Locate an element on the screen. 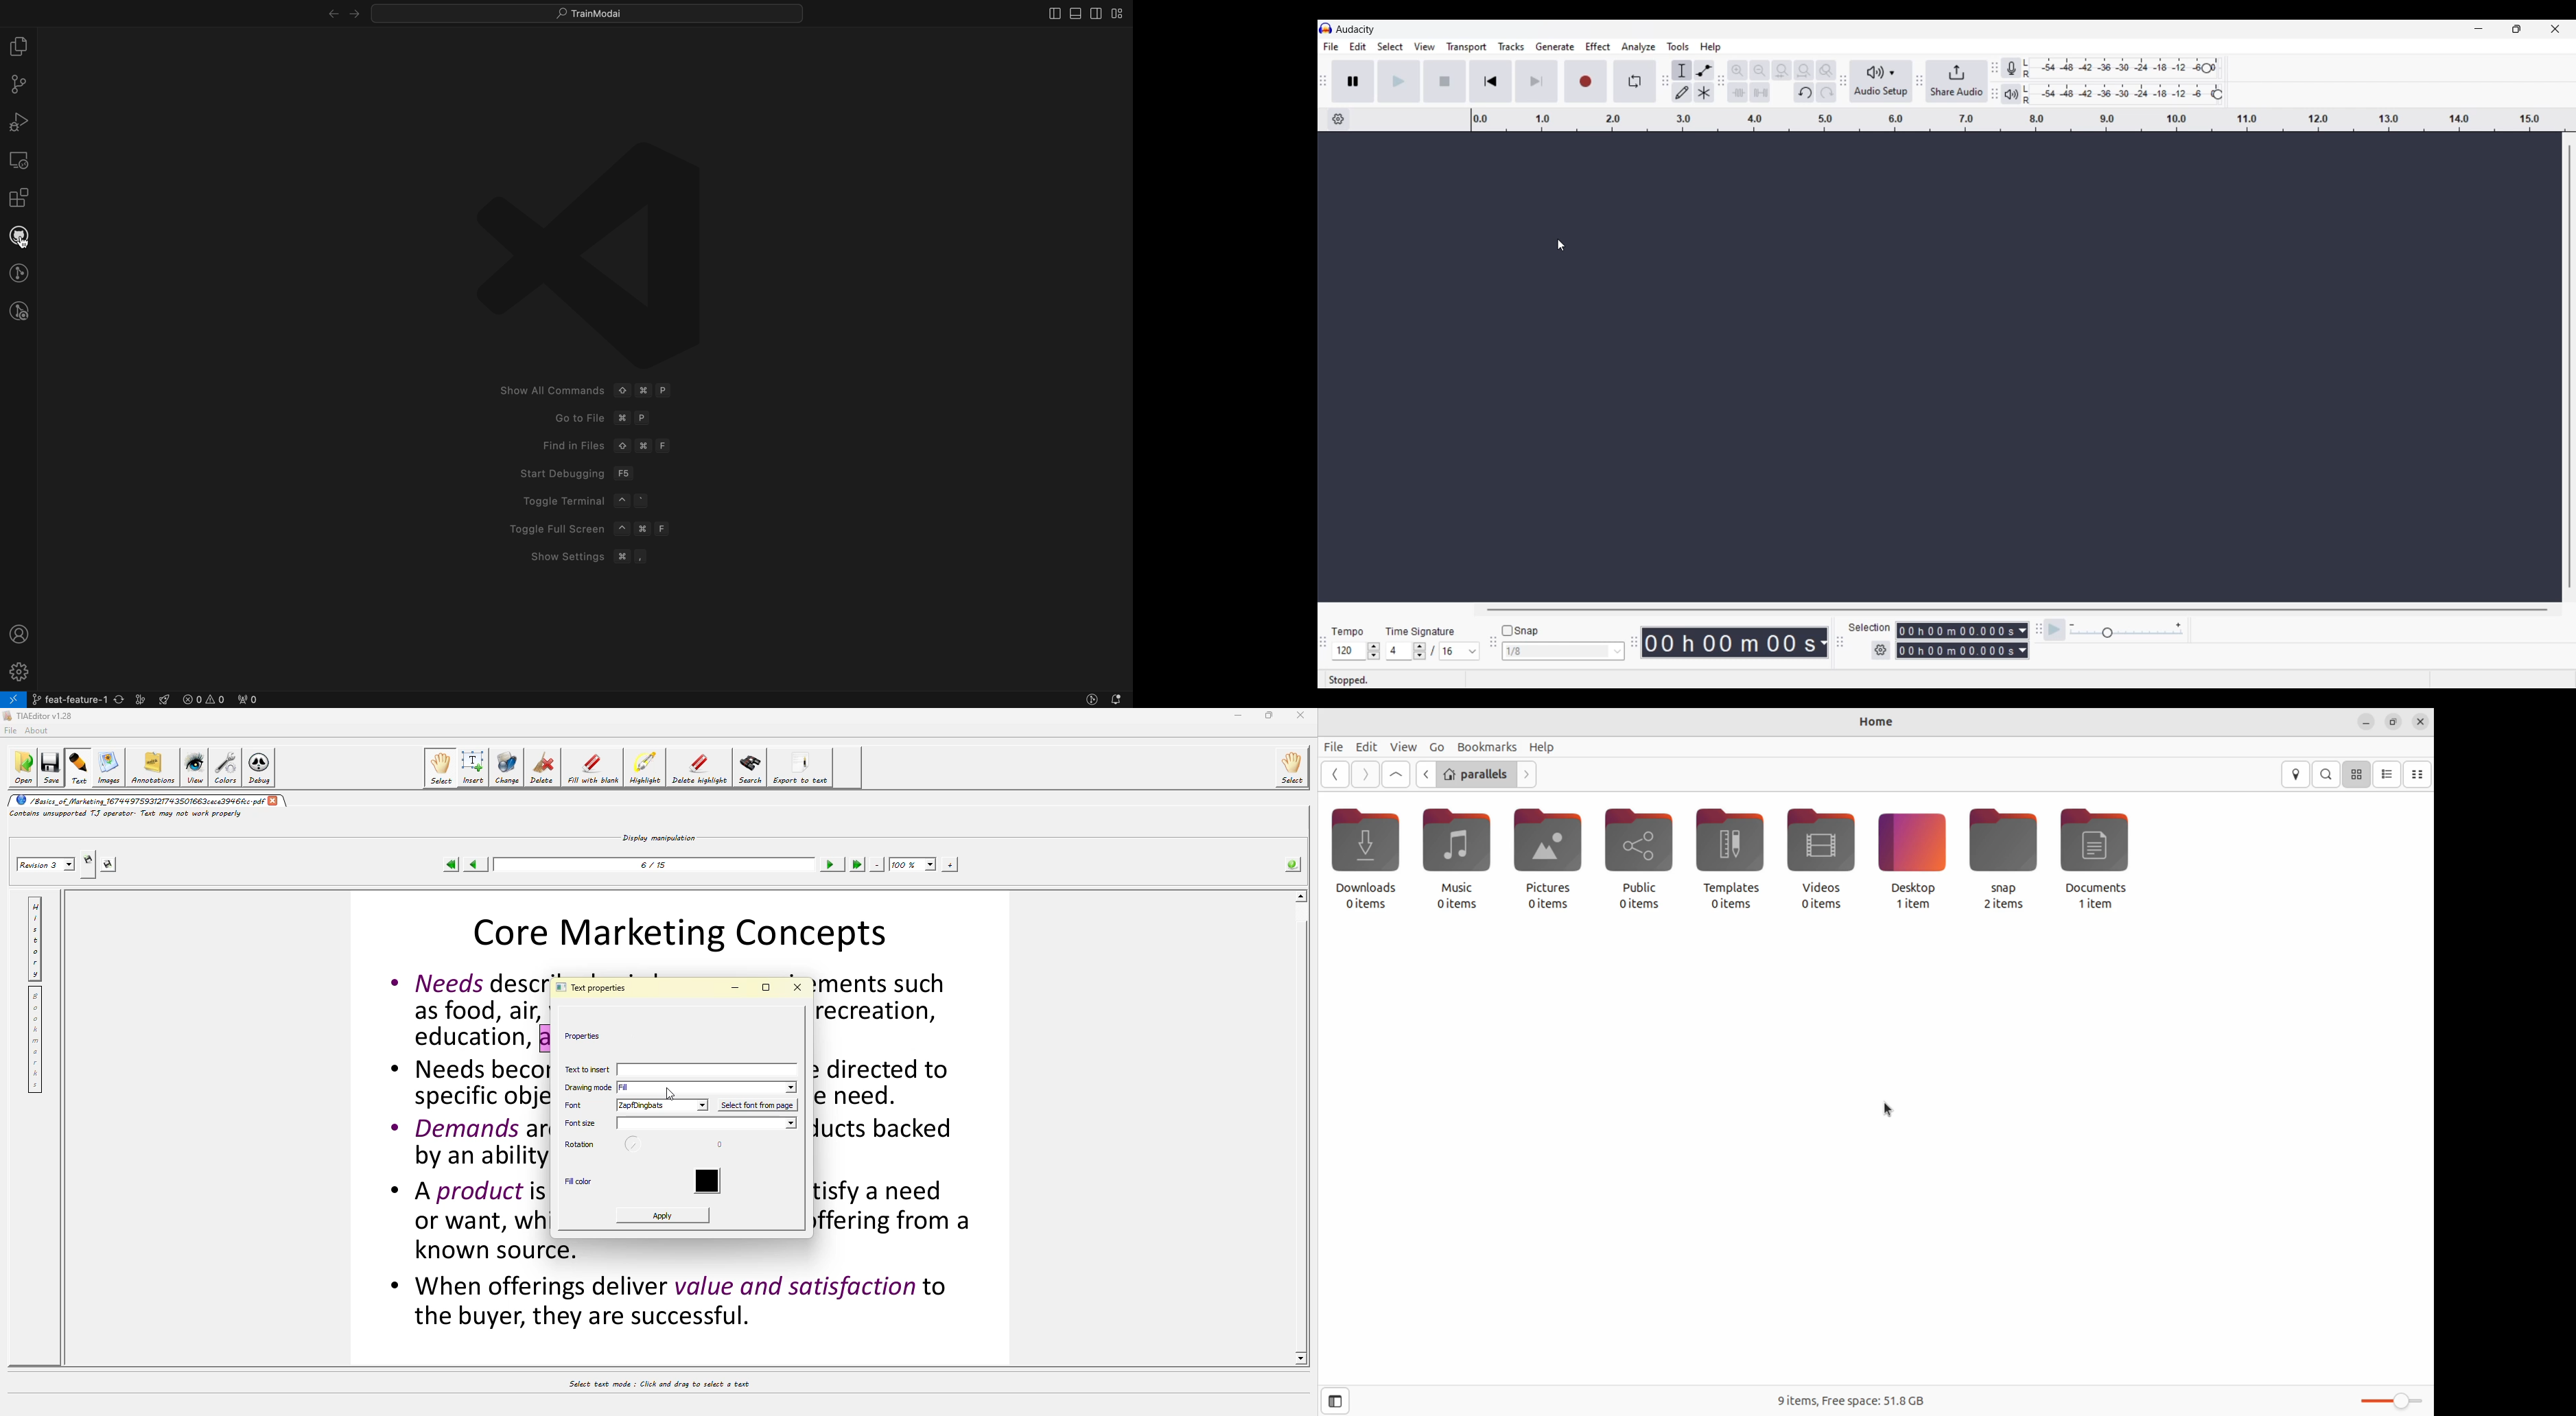 The image size is (2576, 1428). snap is located at coordinates (2003, 846).